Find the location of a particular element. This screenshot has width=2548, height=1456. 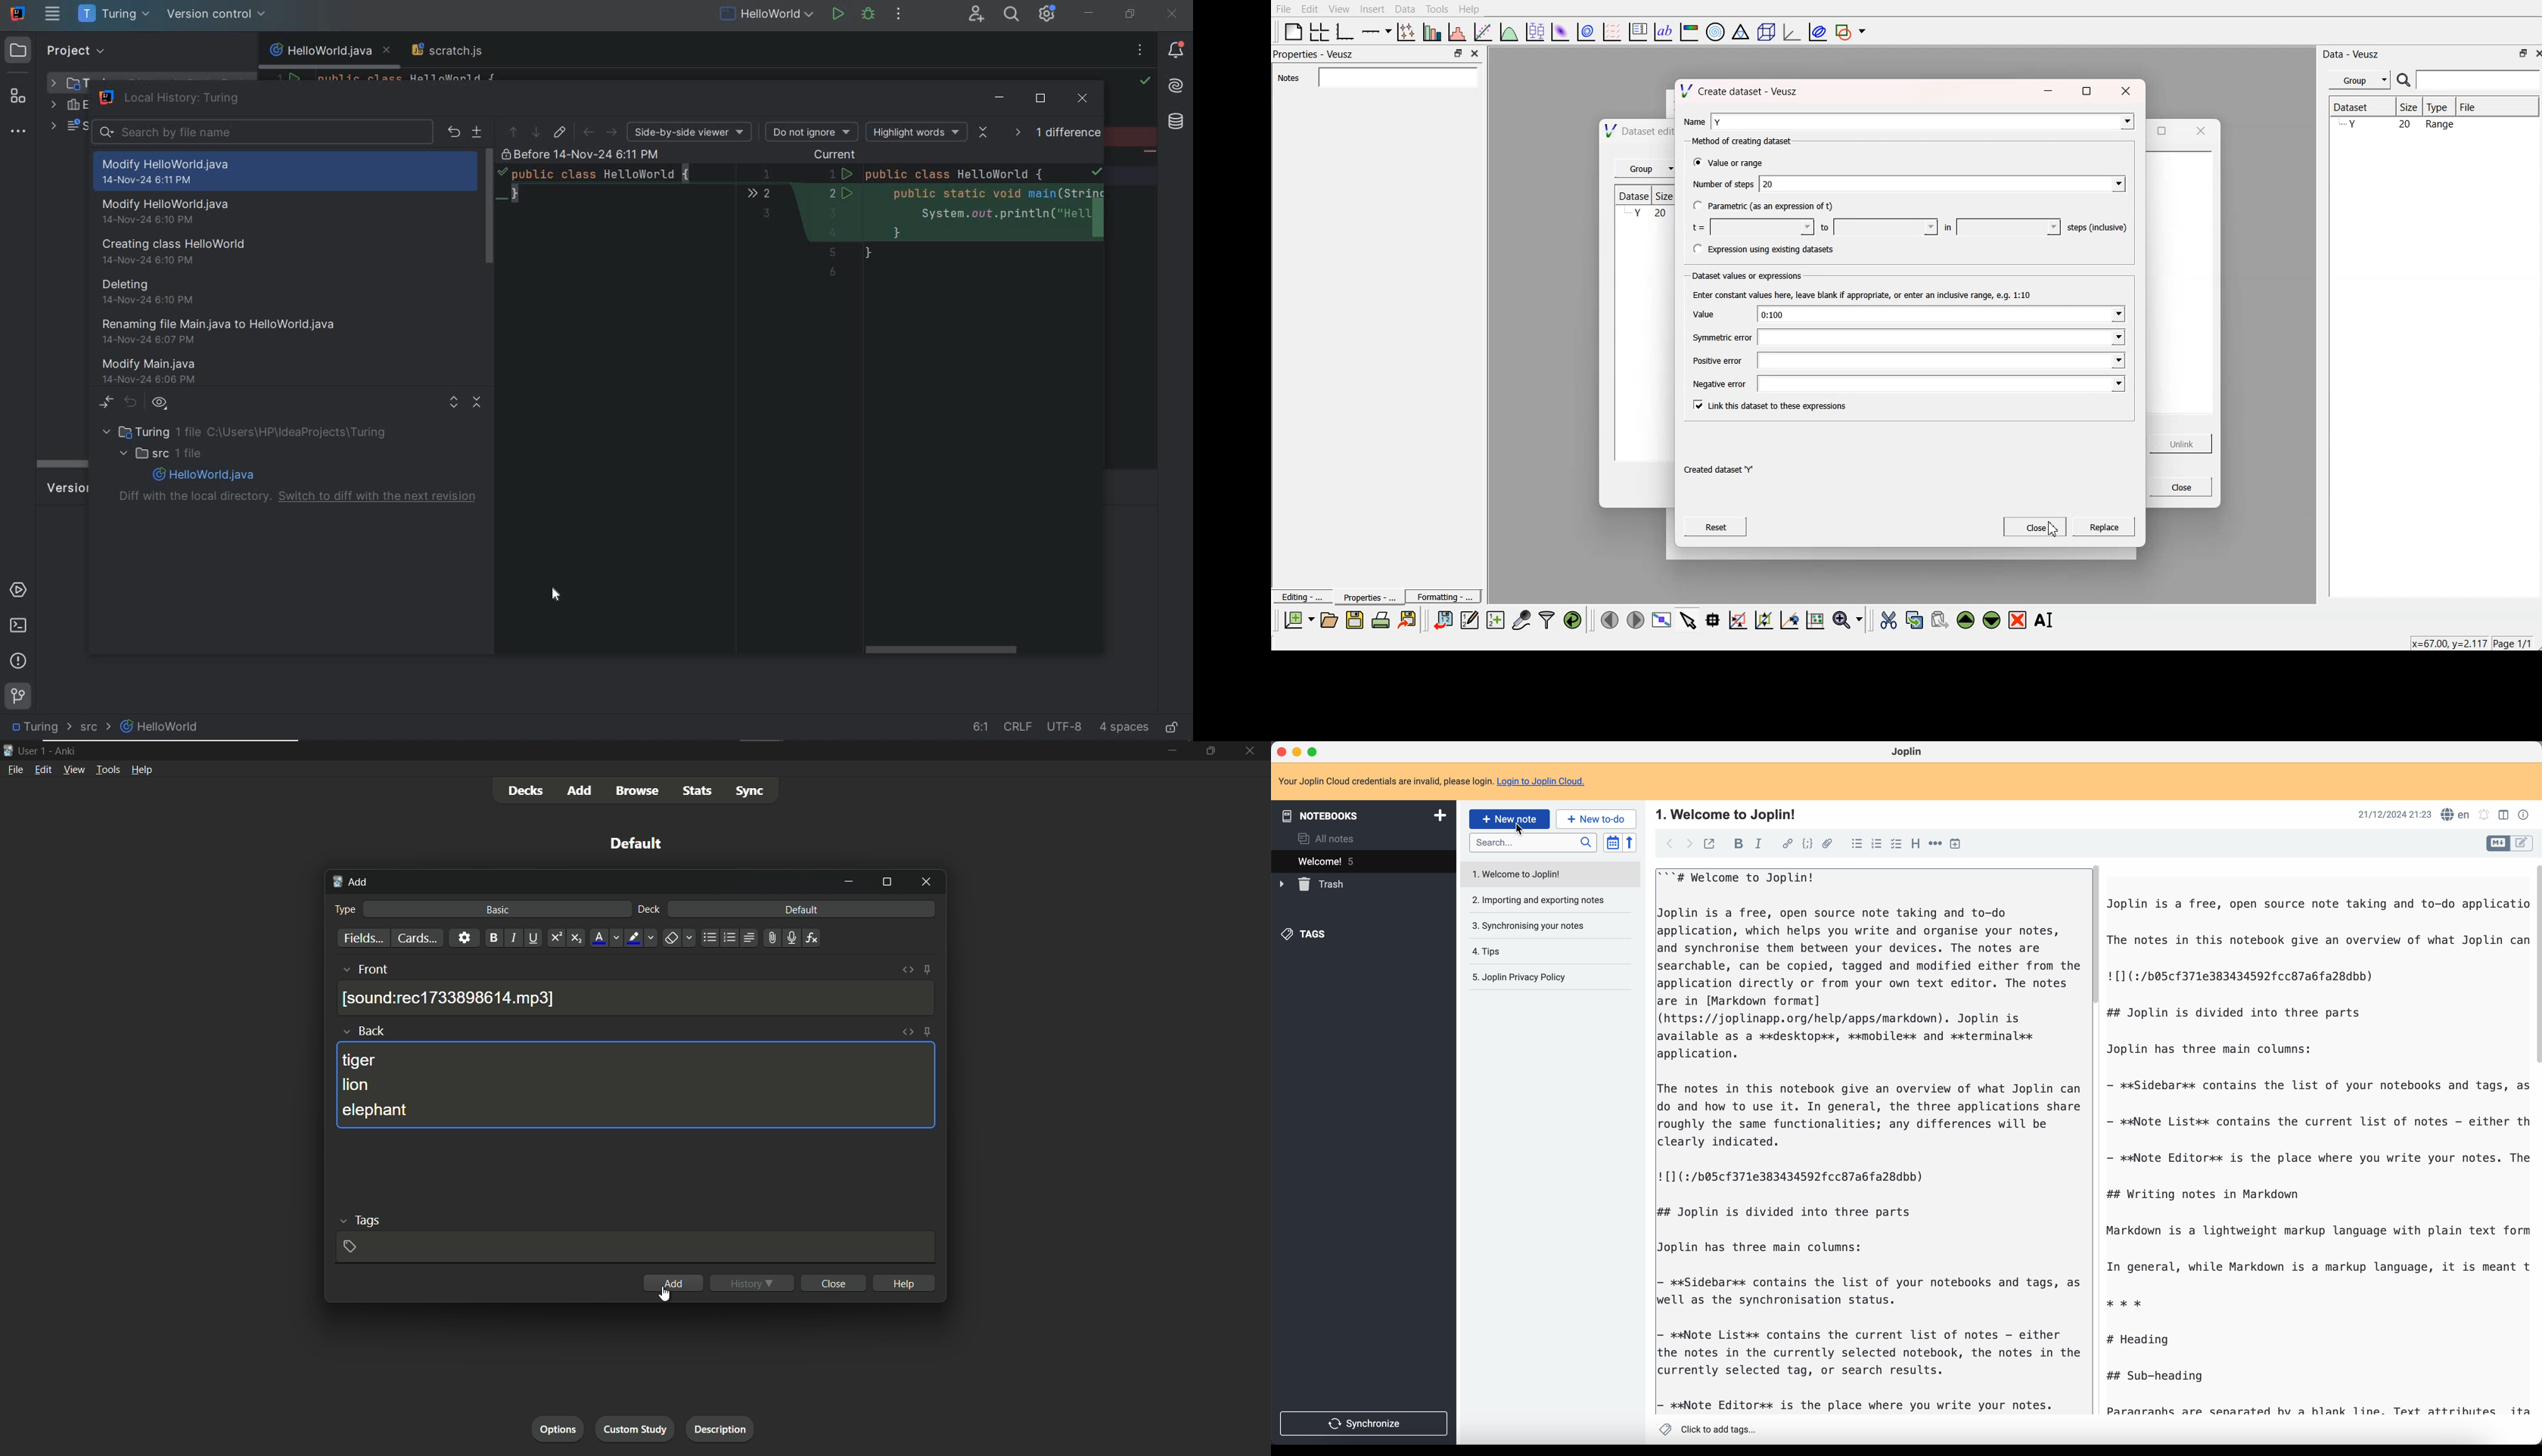

Close is located at coordinates (1477, 54).